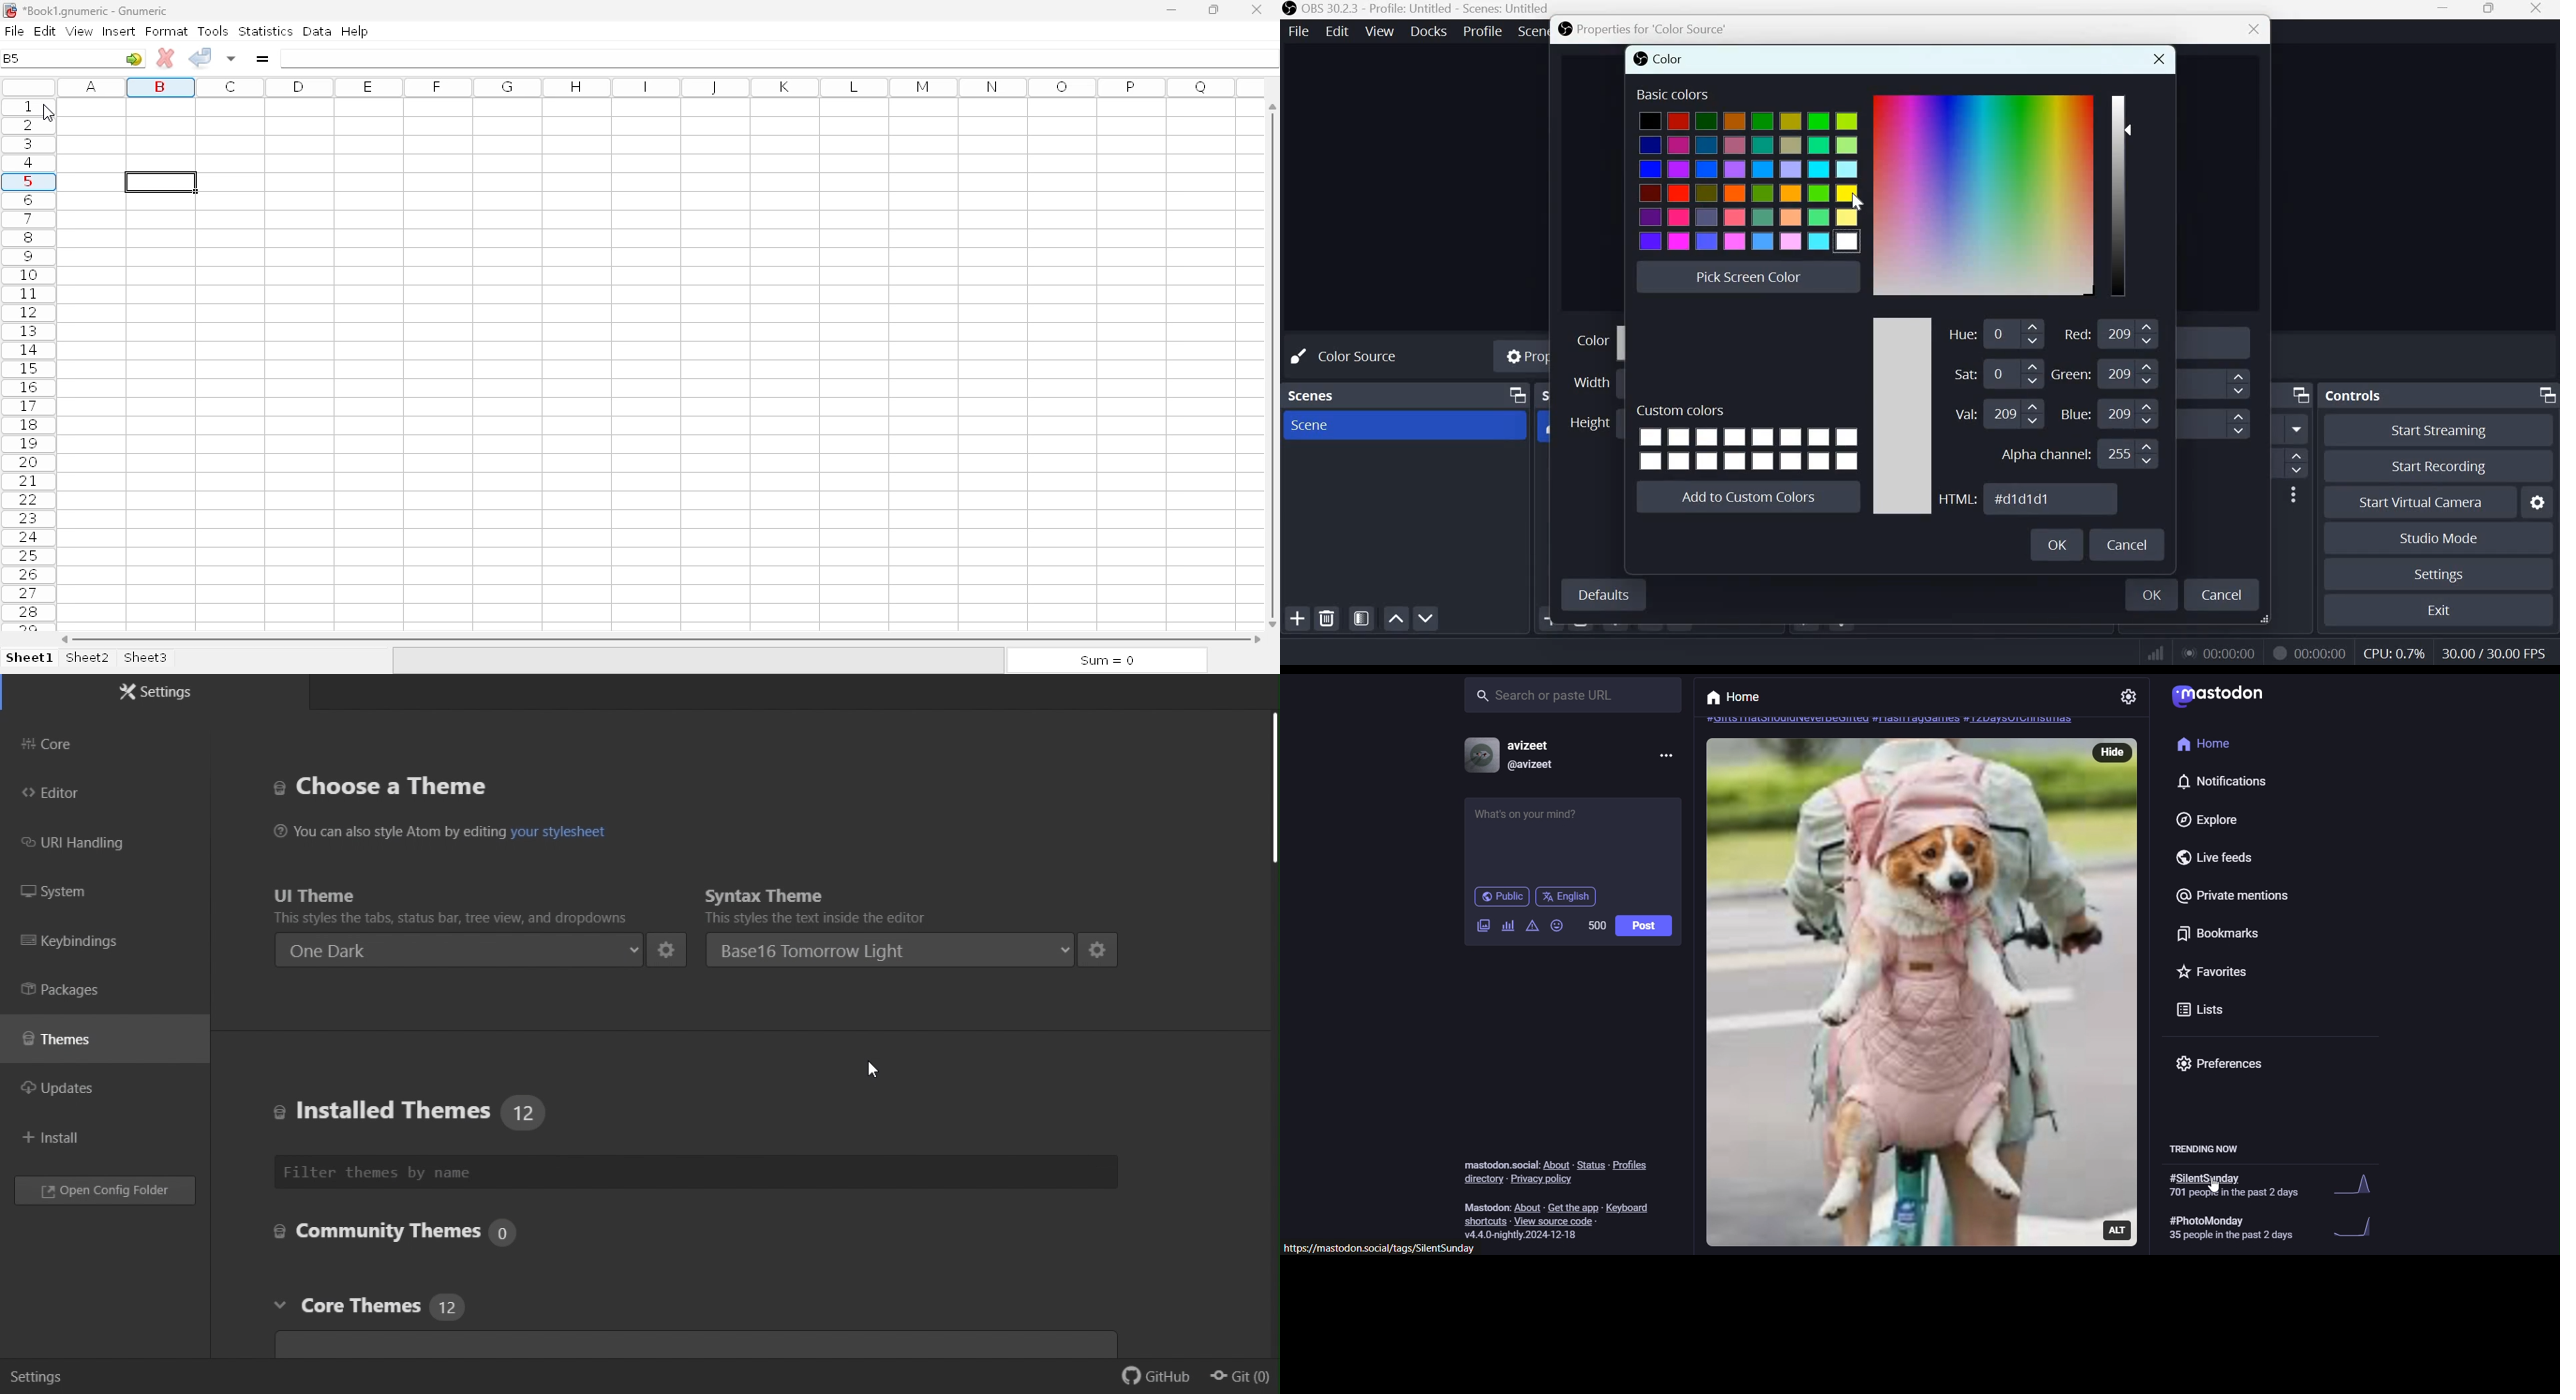  What do you see at coordinates (119, 31) in the screenshot?
I see `insert` at bounding box center [119, 31].